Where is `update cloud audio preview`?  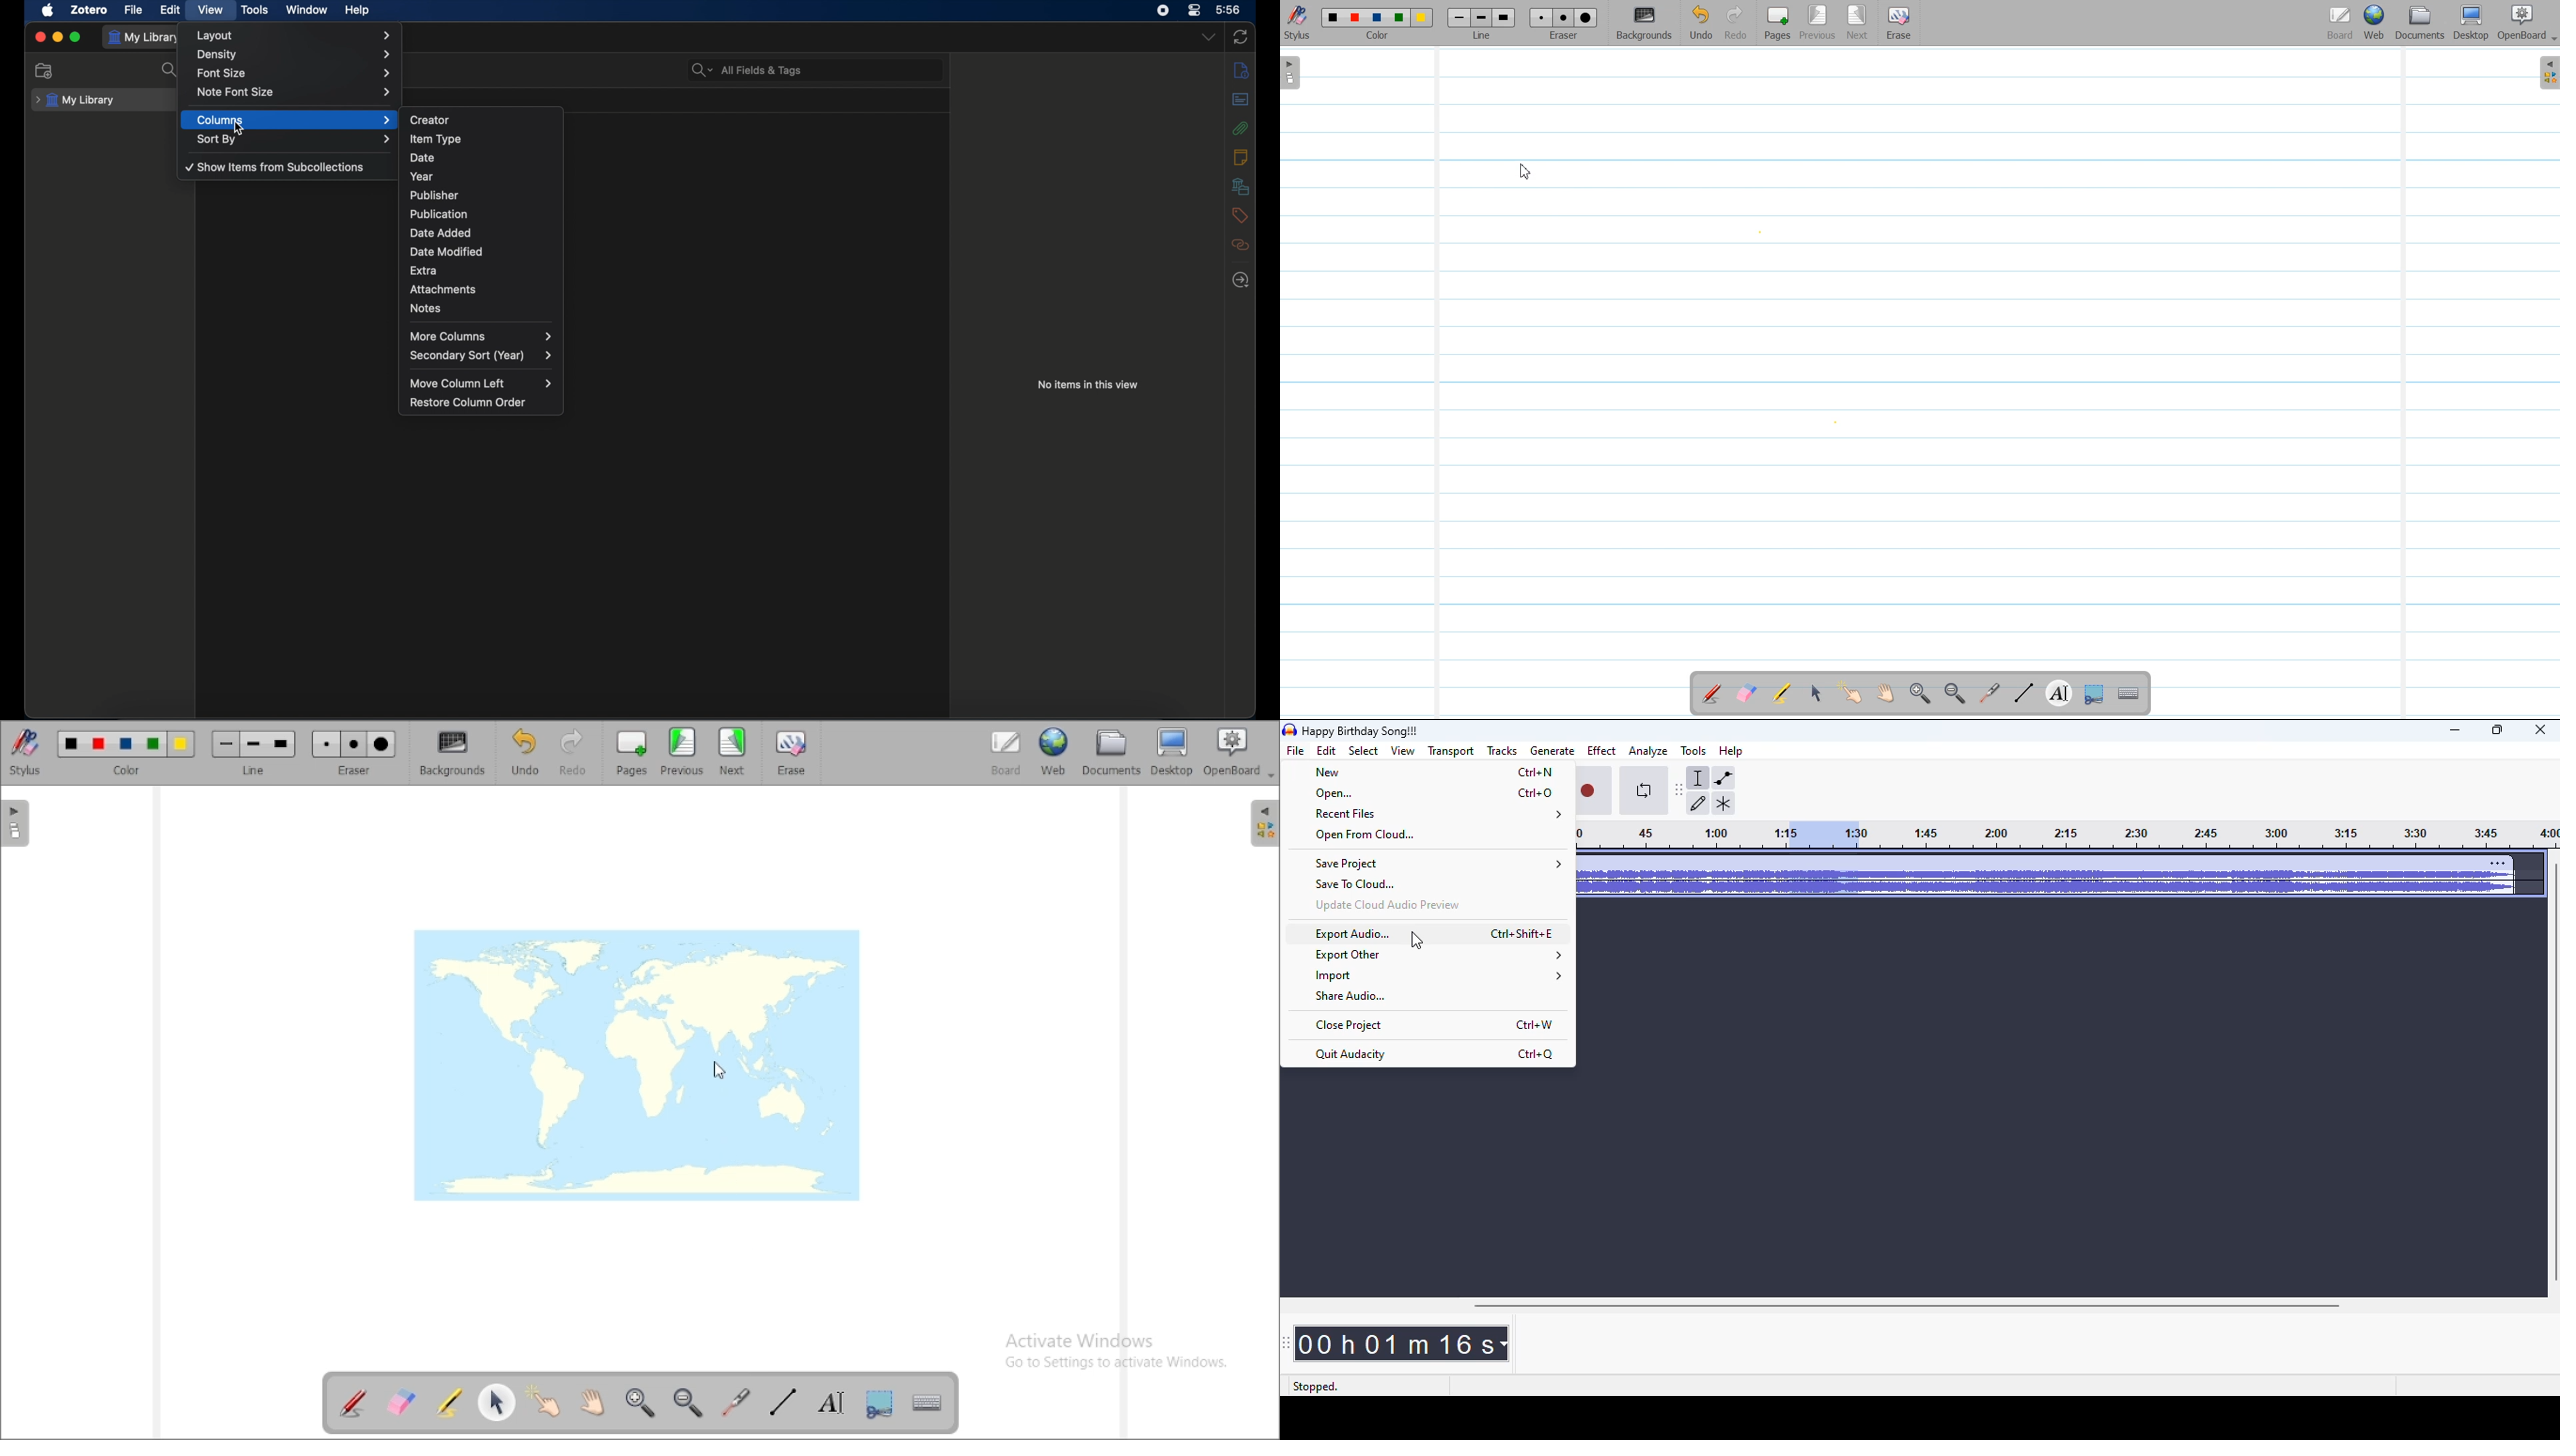 update cloud audio preview is located at coordinates (1389, 905).